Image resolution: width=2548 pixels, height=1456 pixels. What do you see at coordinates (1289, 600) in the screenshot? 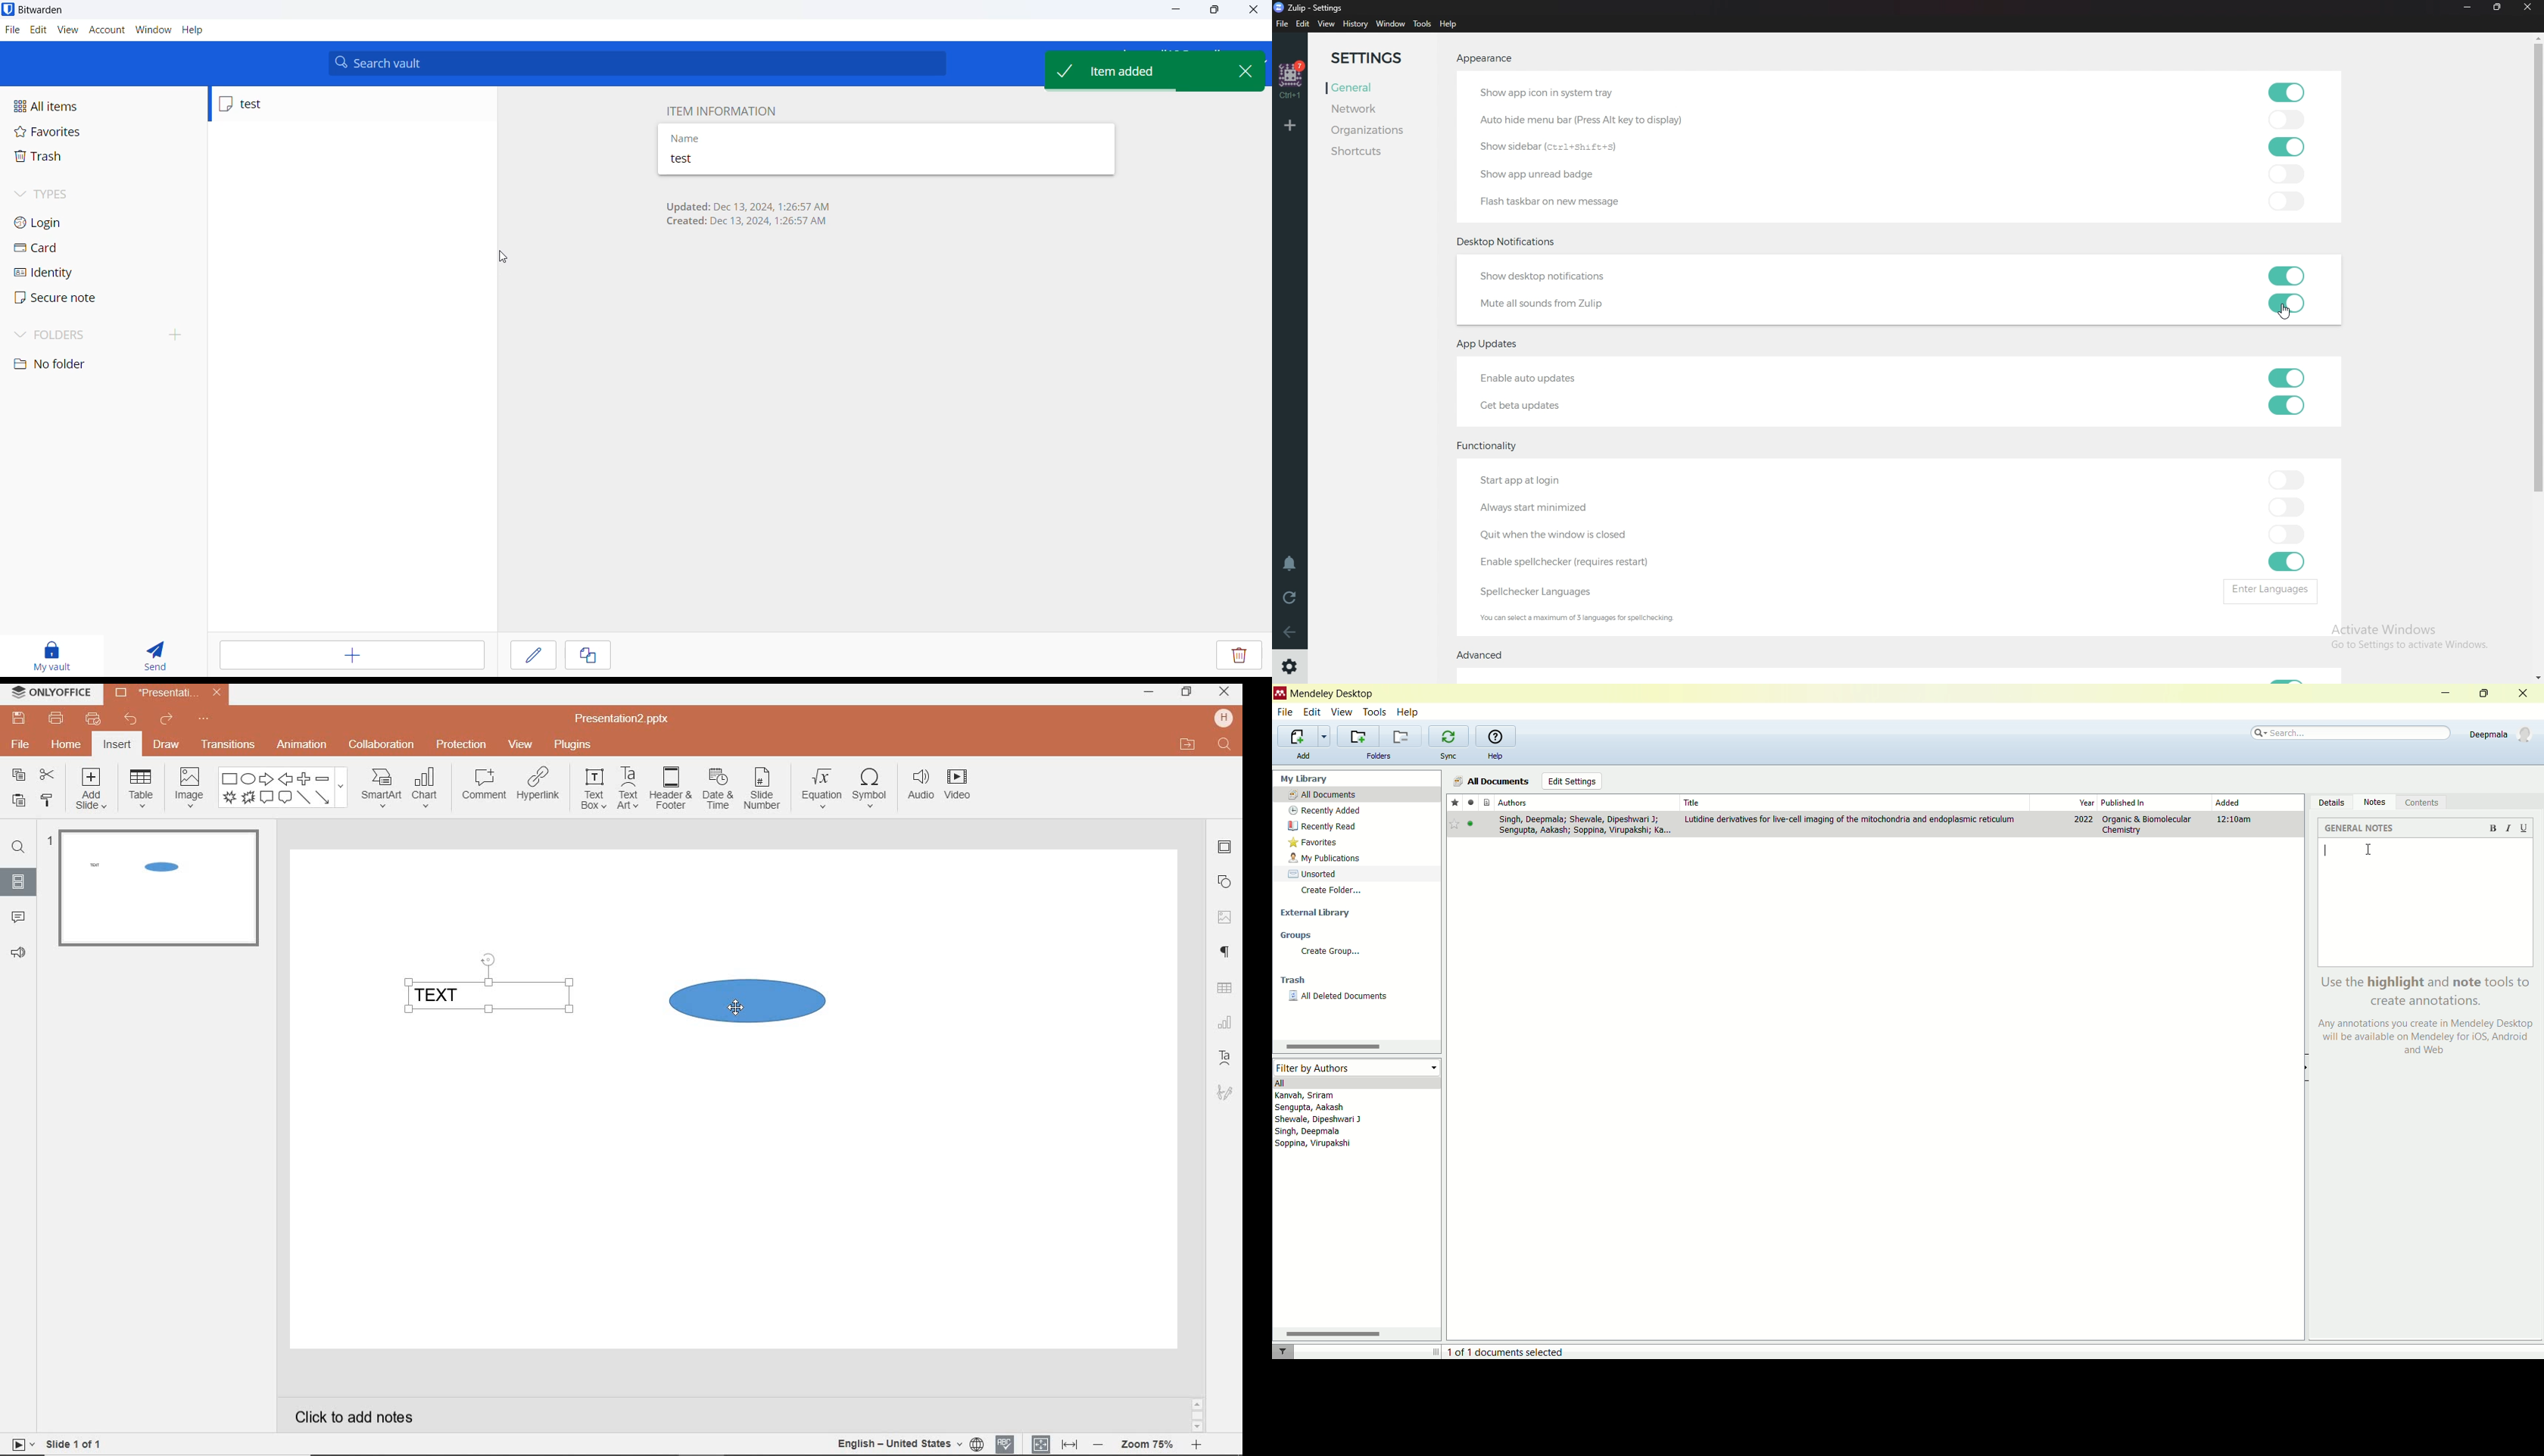
I see `Reload` at bounding box center [1289, 600].